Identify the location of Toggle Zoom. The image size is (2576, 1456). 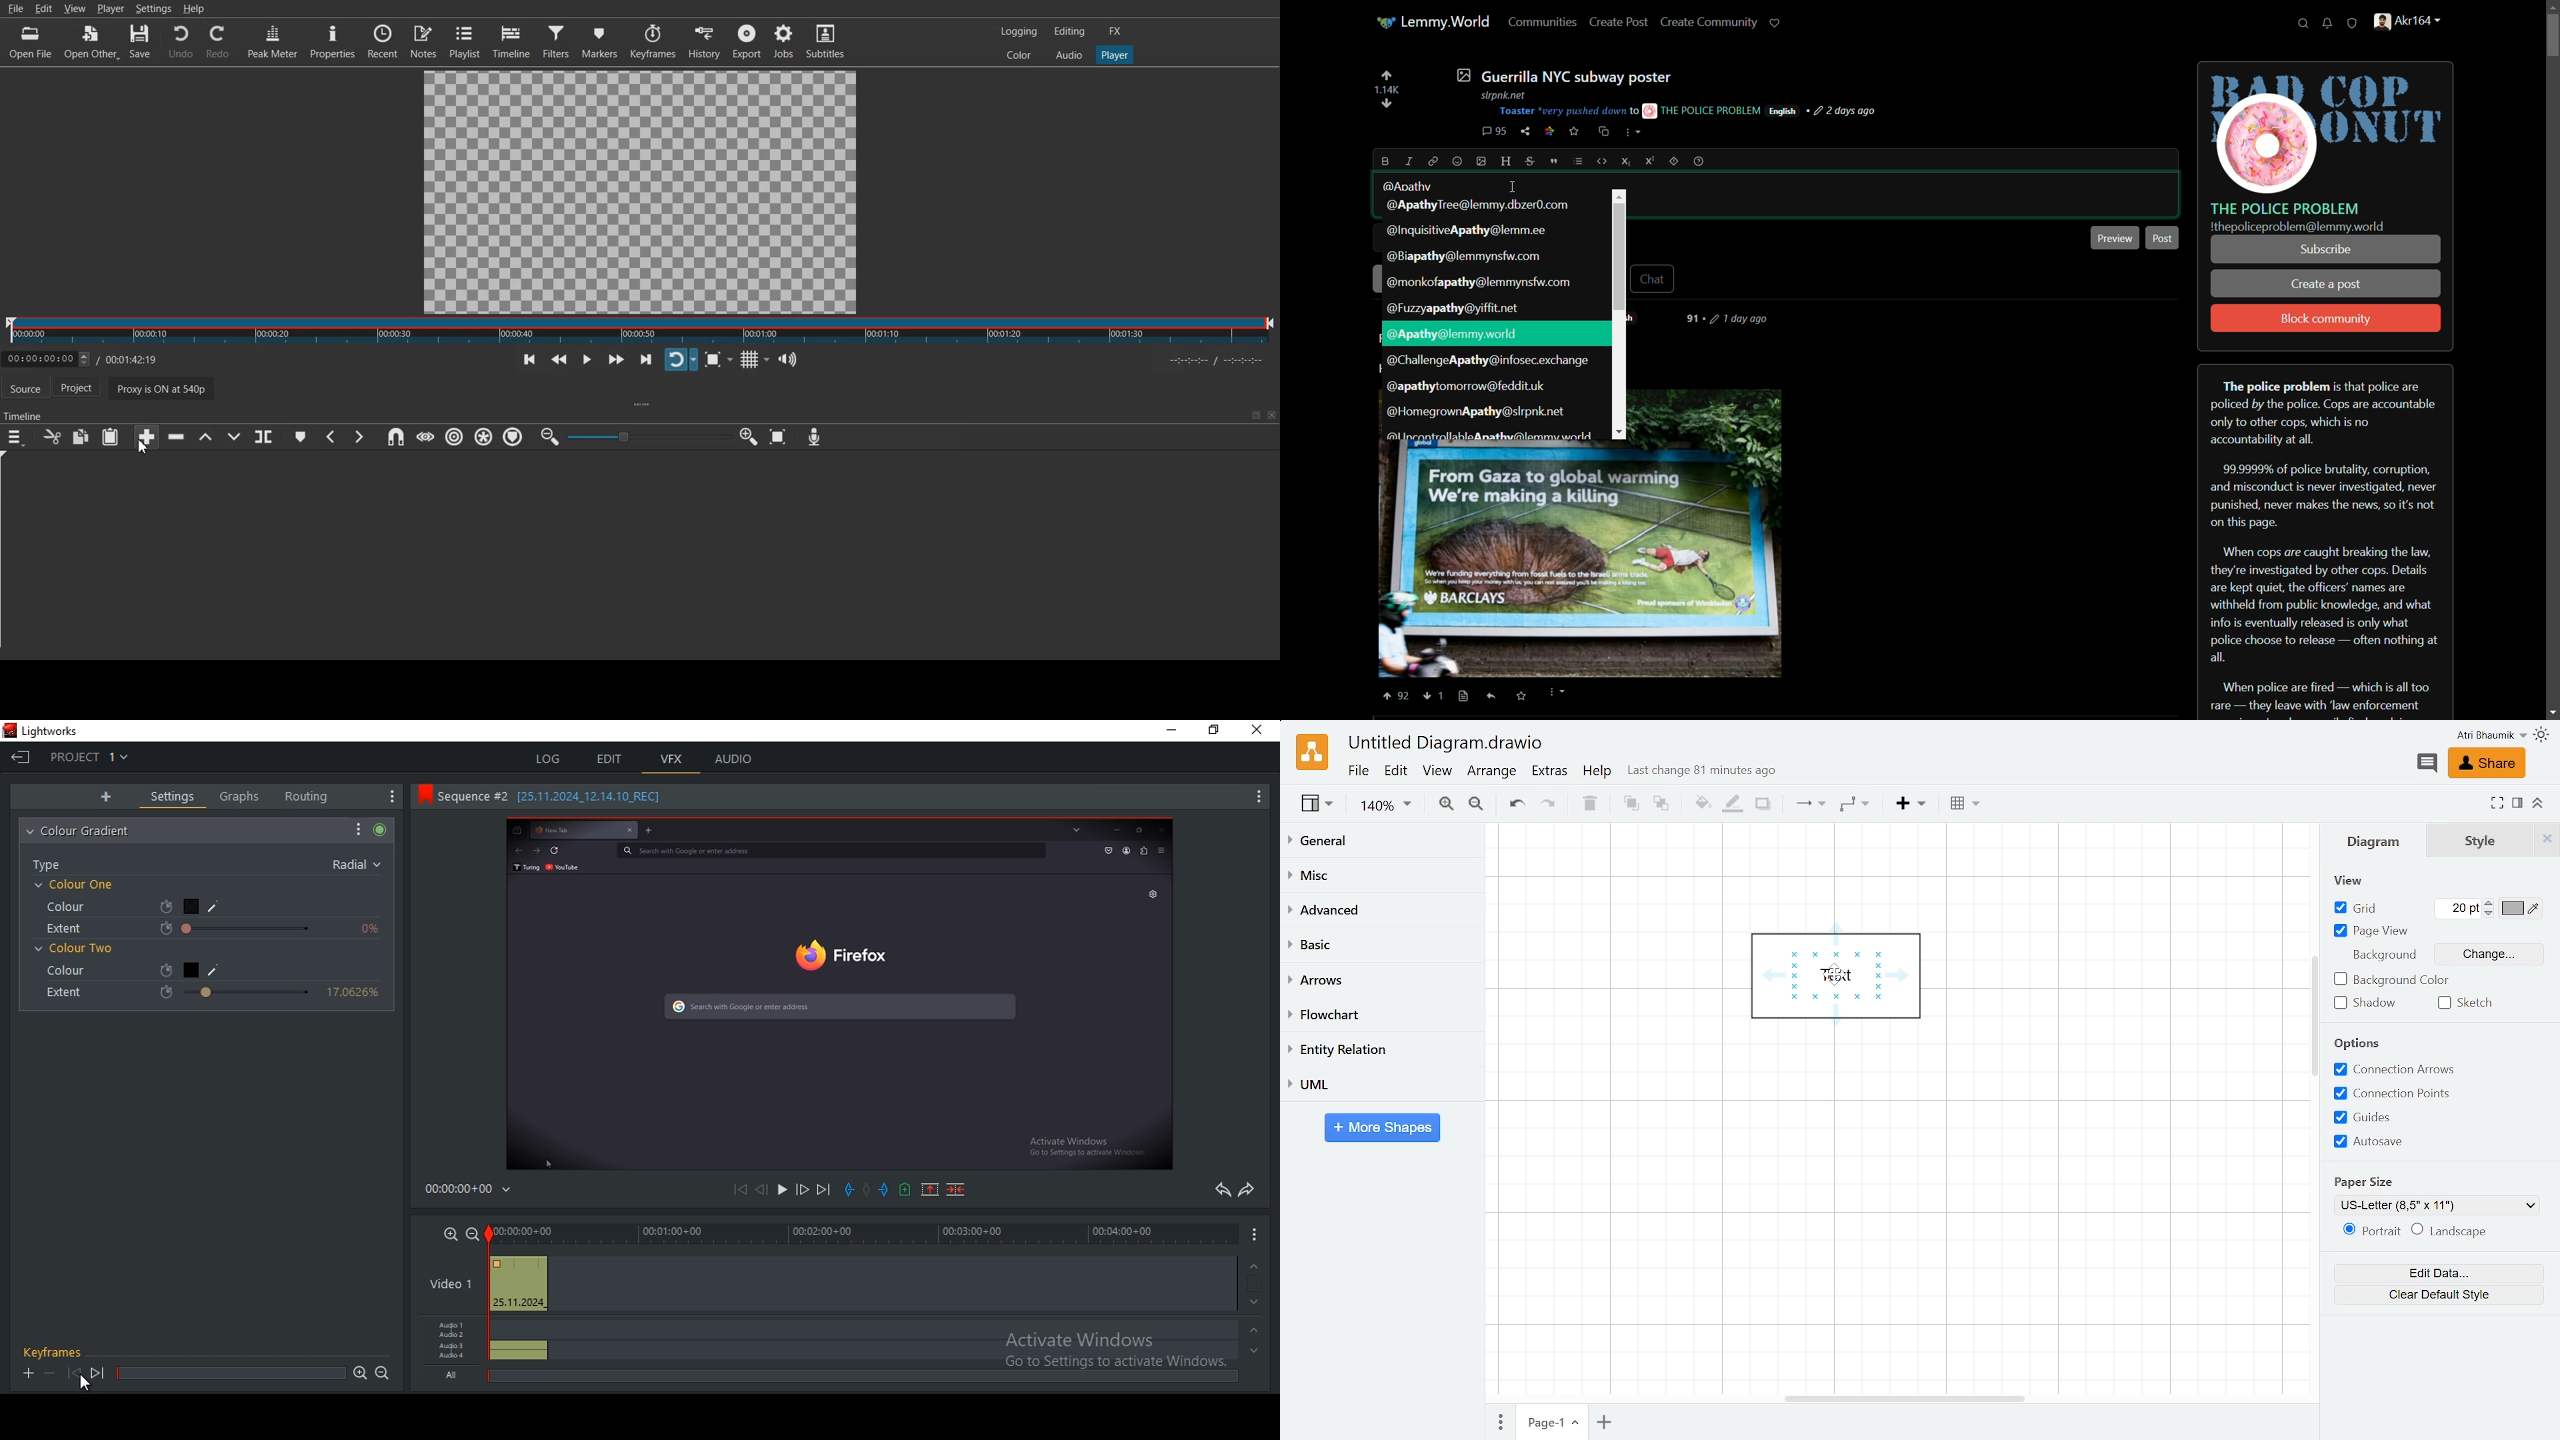
(715, 360).